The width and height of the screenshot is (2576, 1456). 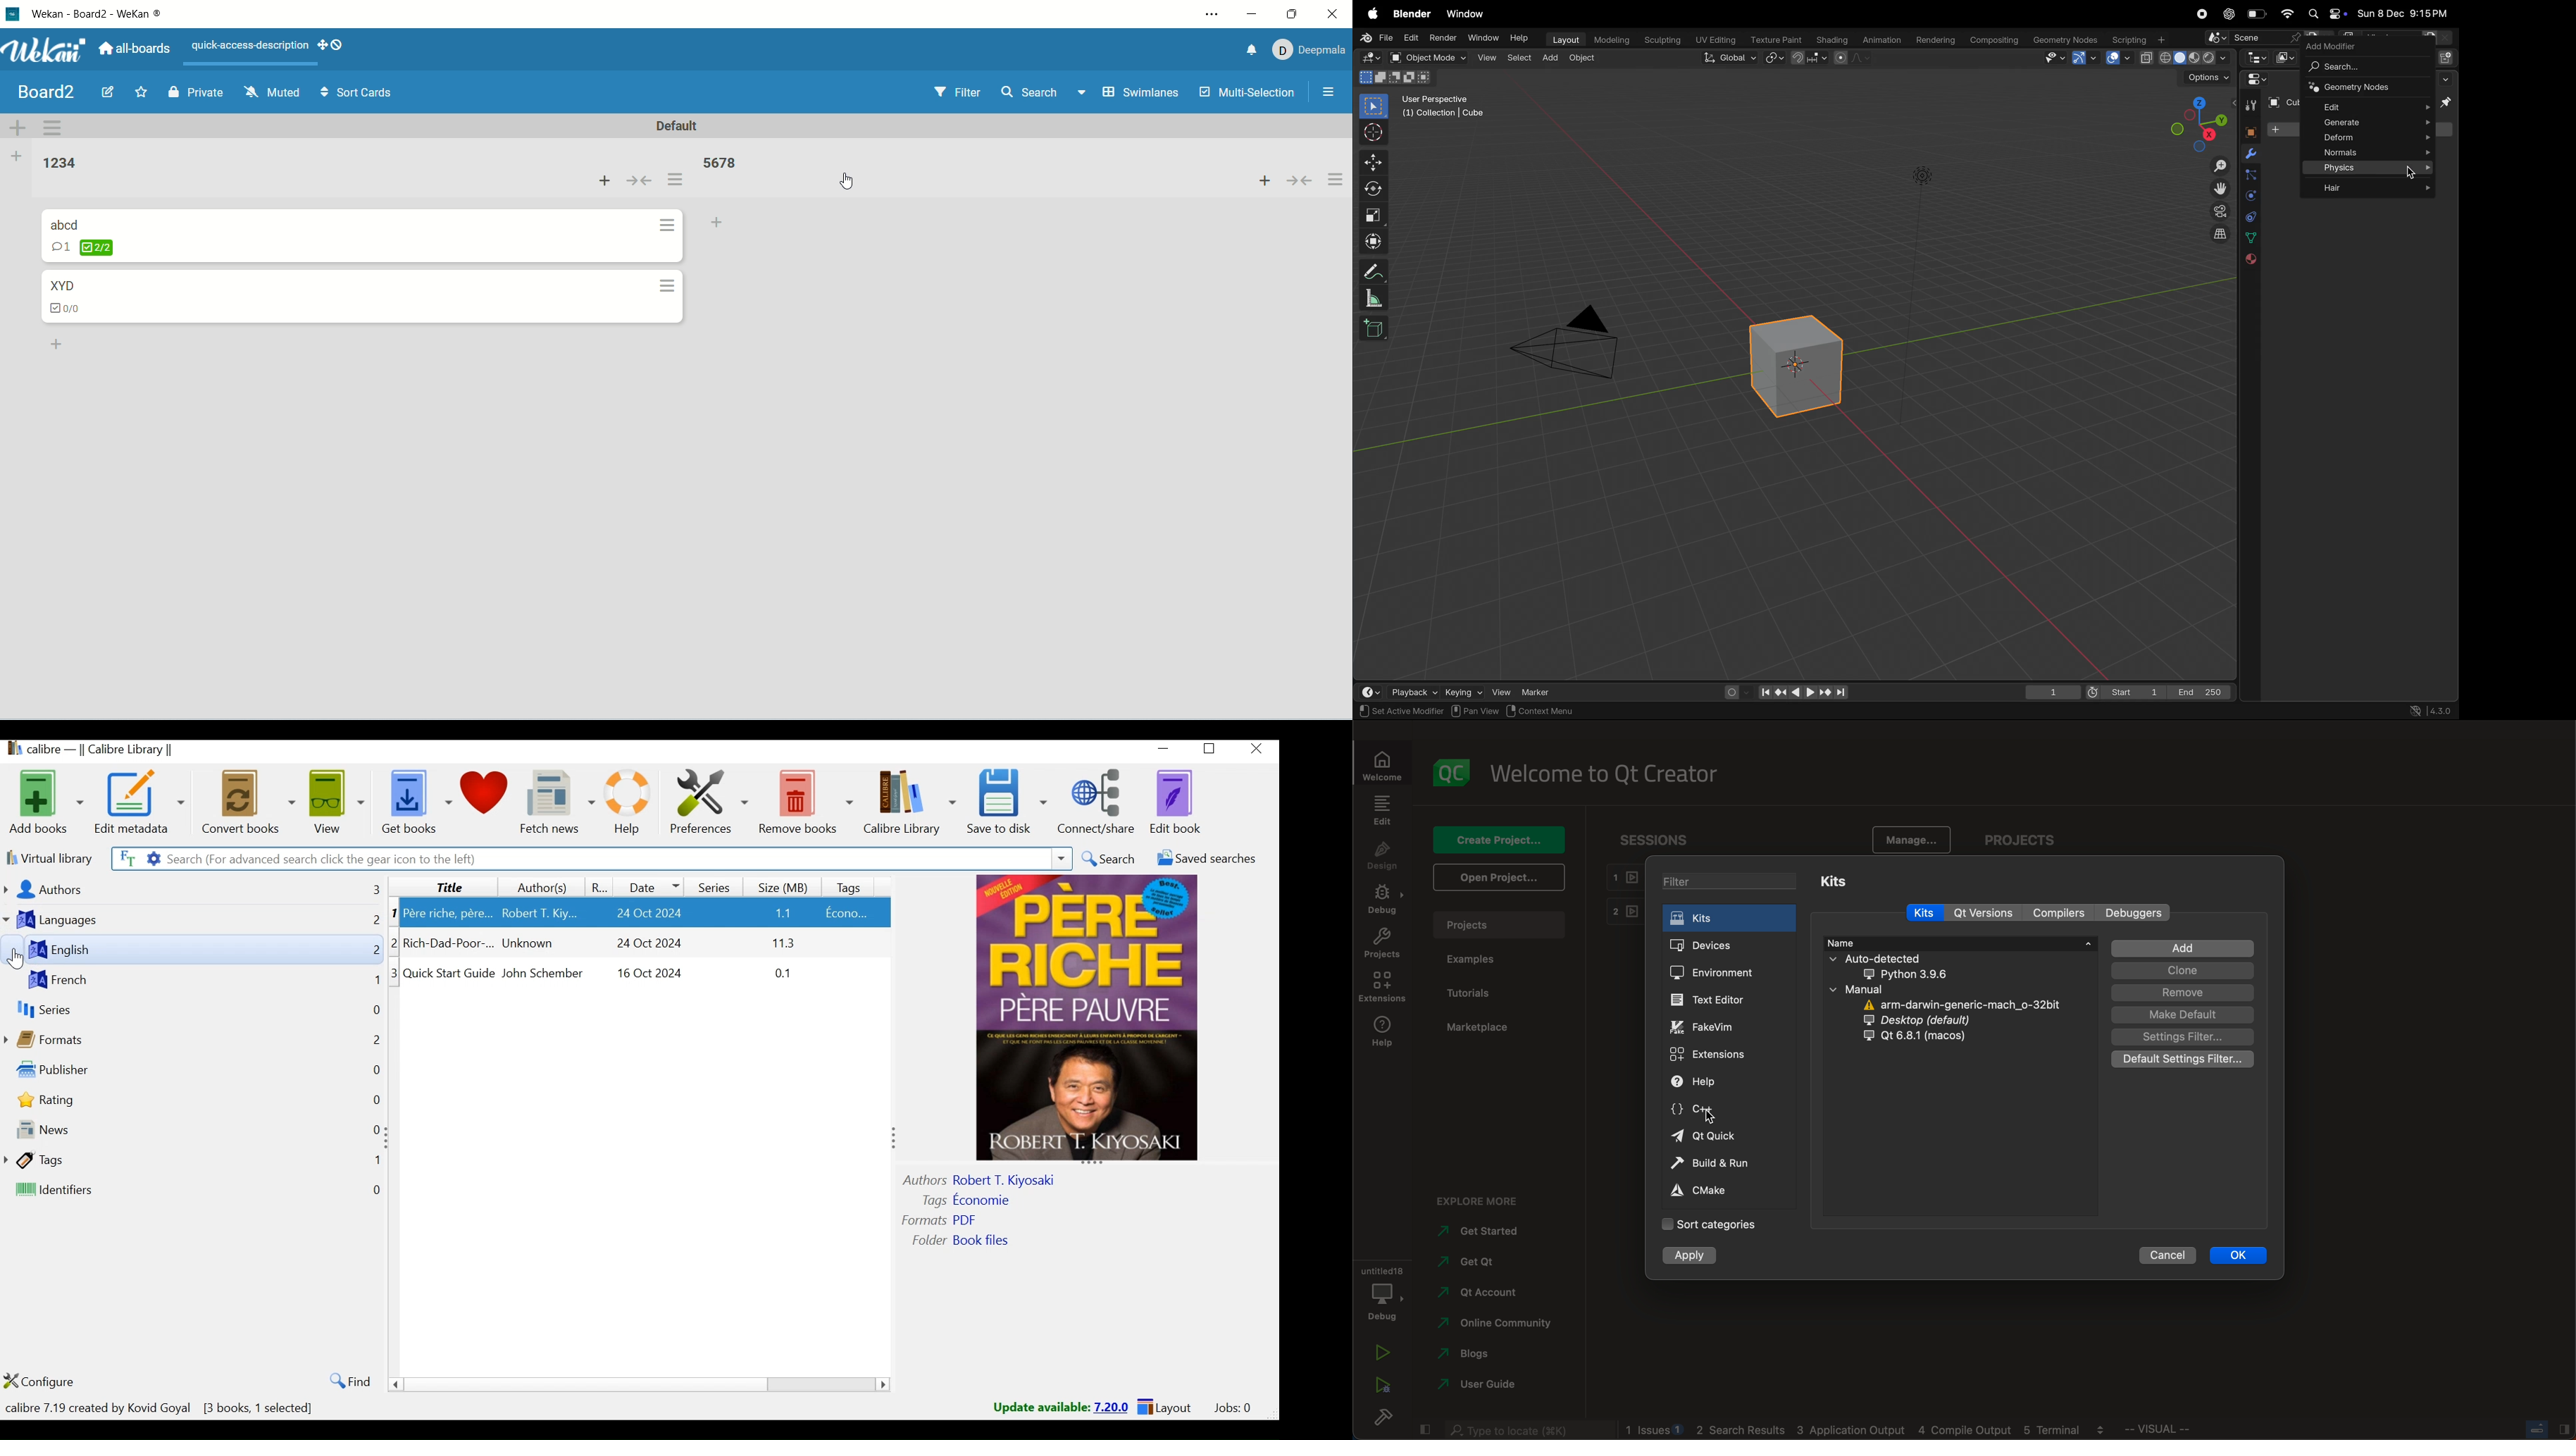 I want to click on sessions, so click(x=1663, y=839).